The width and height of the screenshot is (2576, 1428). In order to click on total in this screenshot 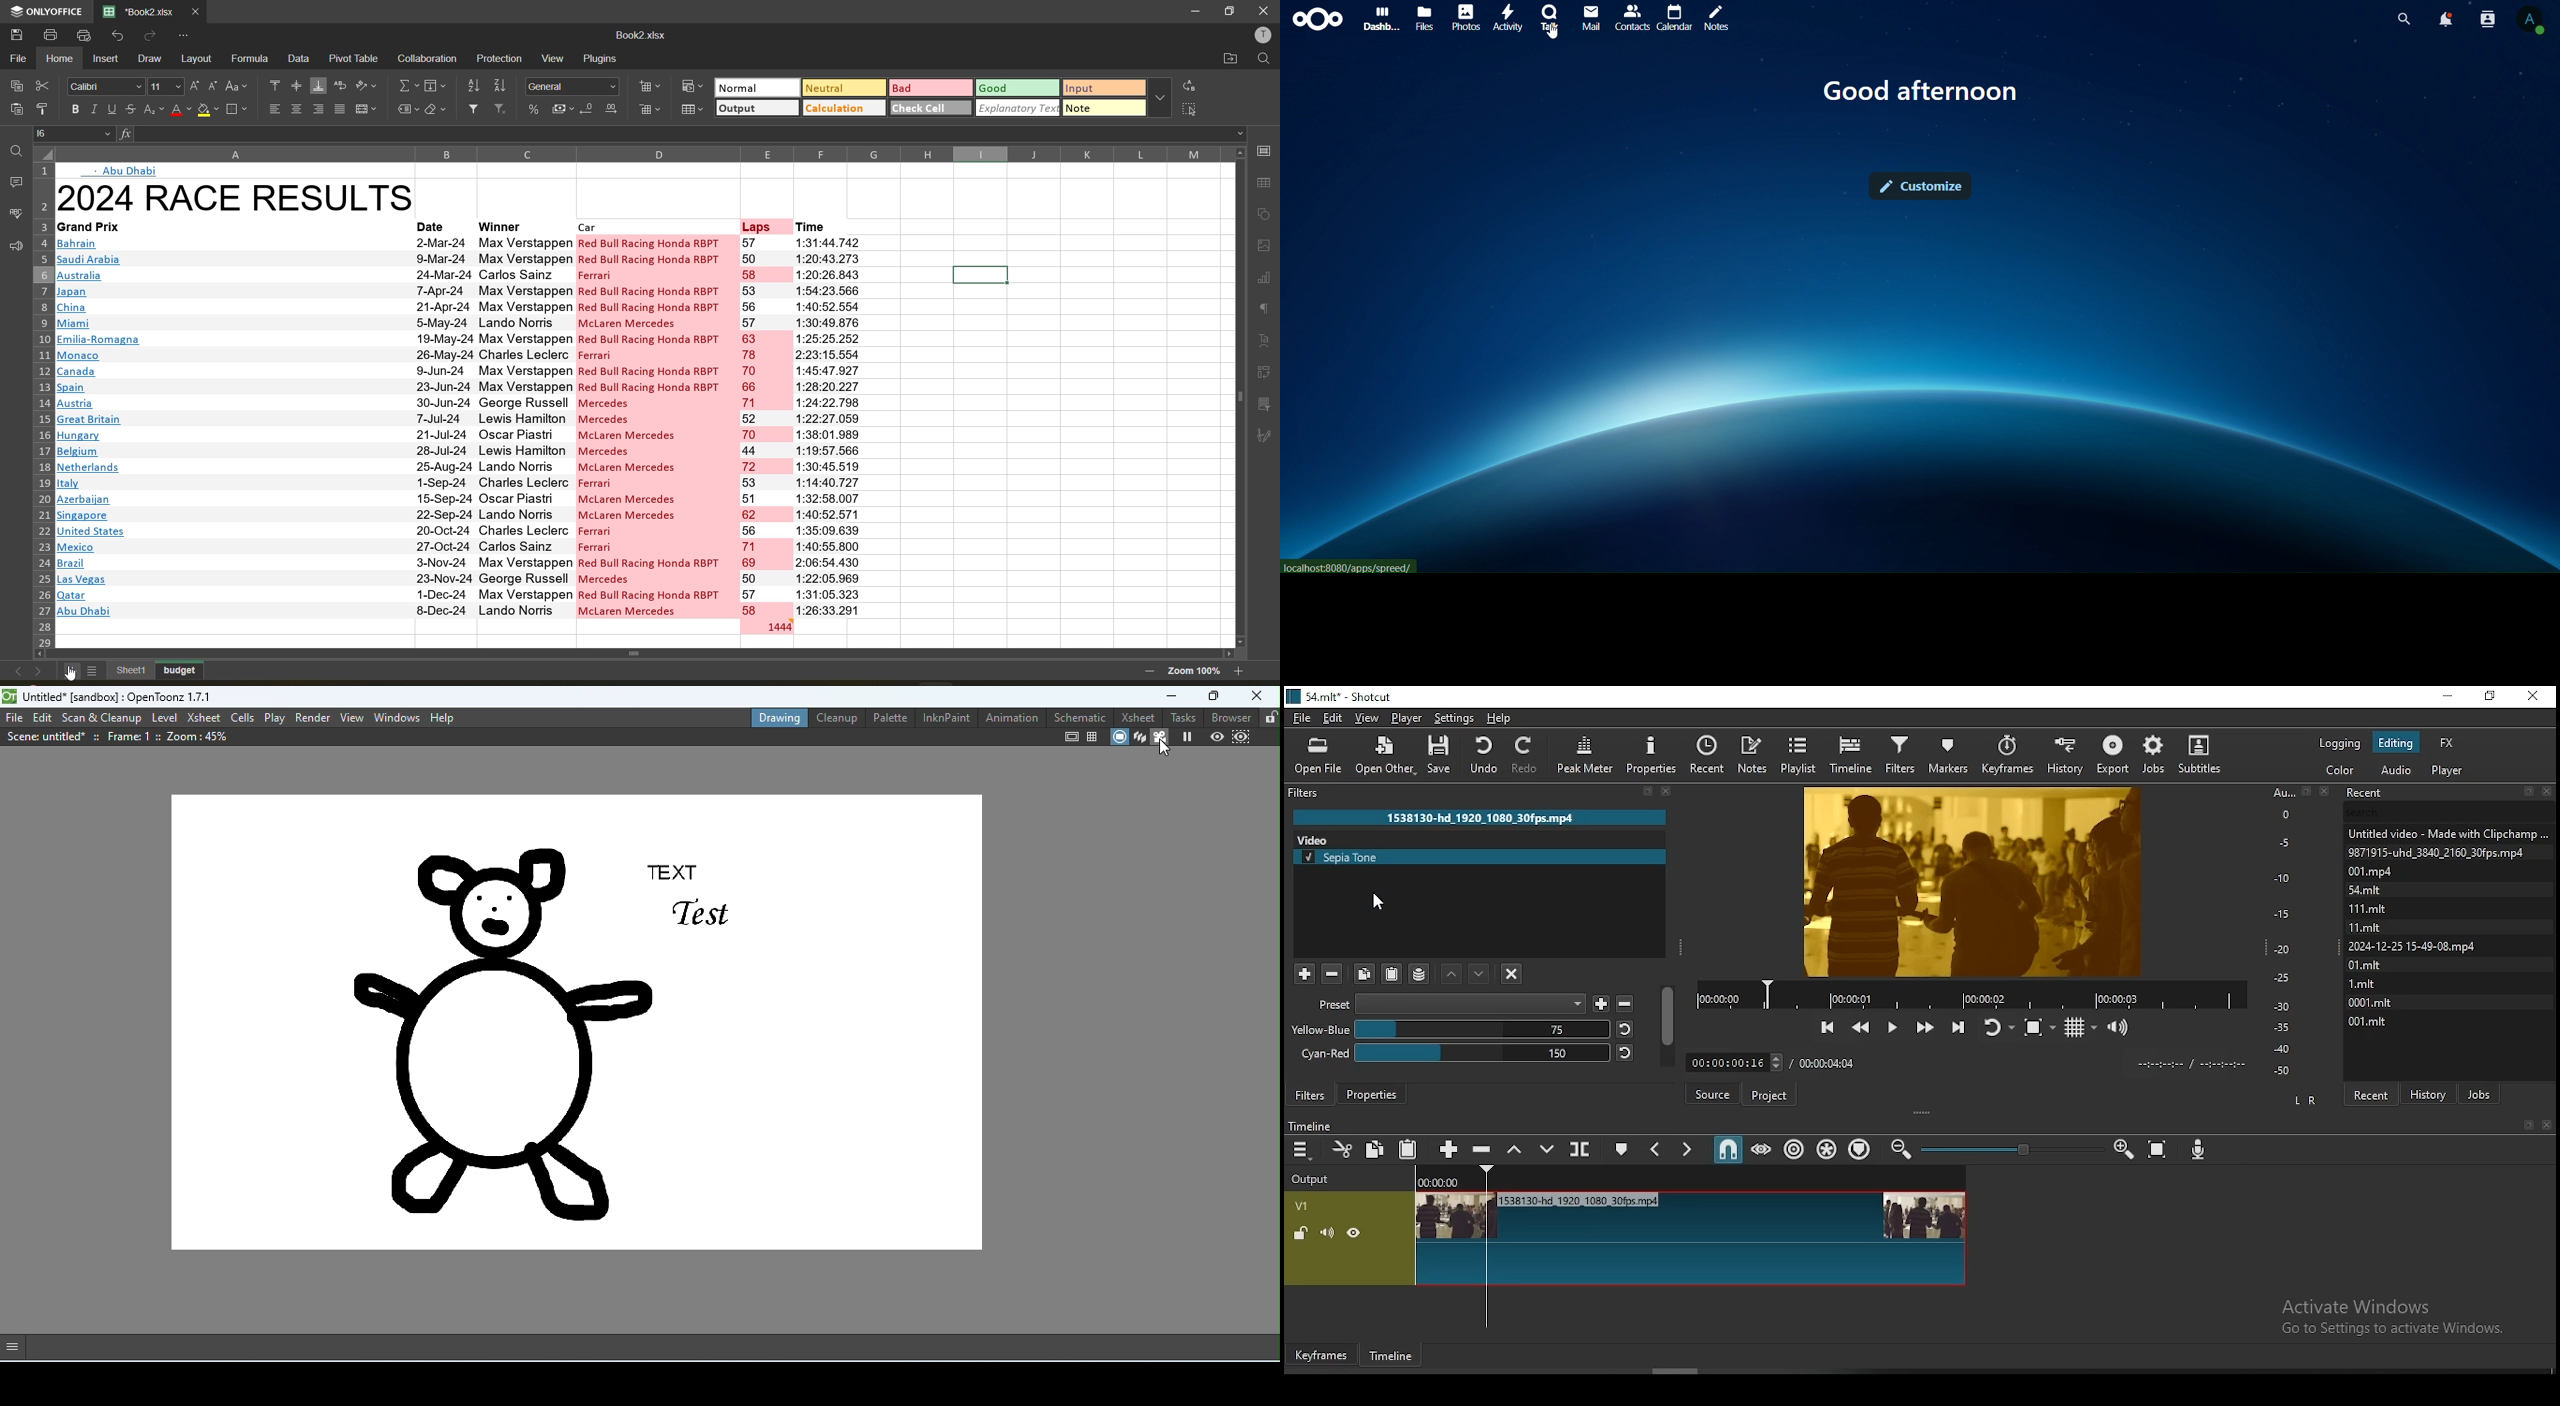, I will do `click(765, 625)`.